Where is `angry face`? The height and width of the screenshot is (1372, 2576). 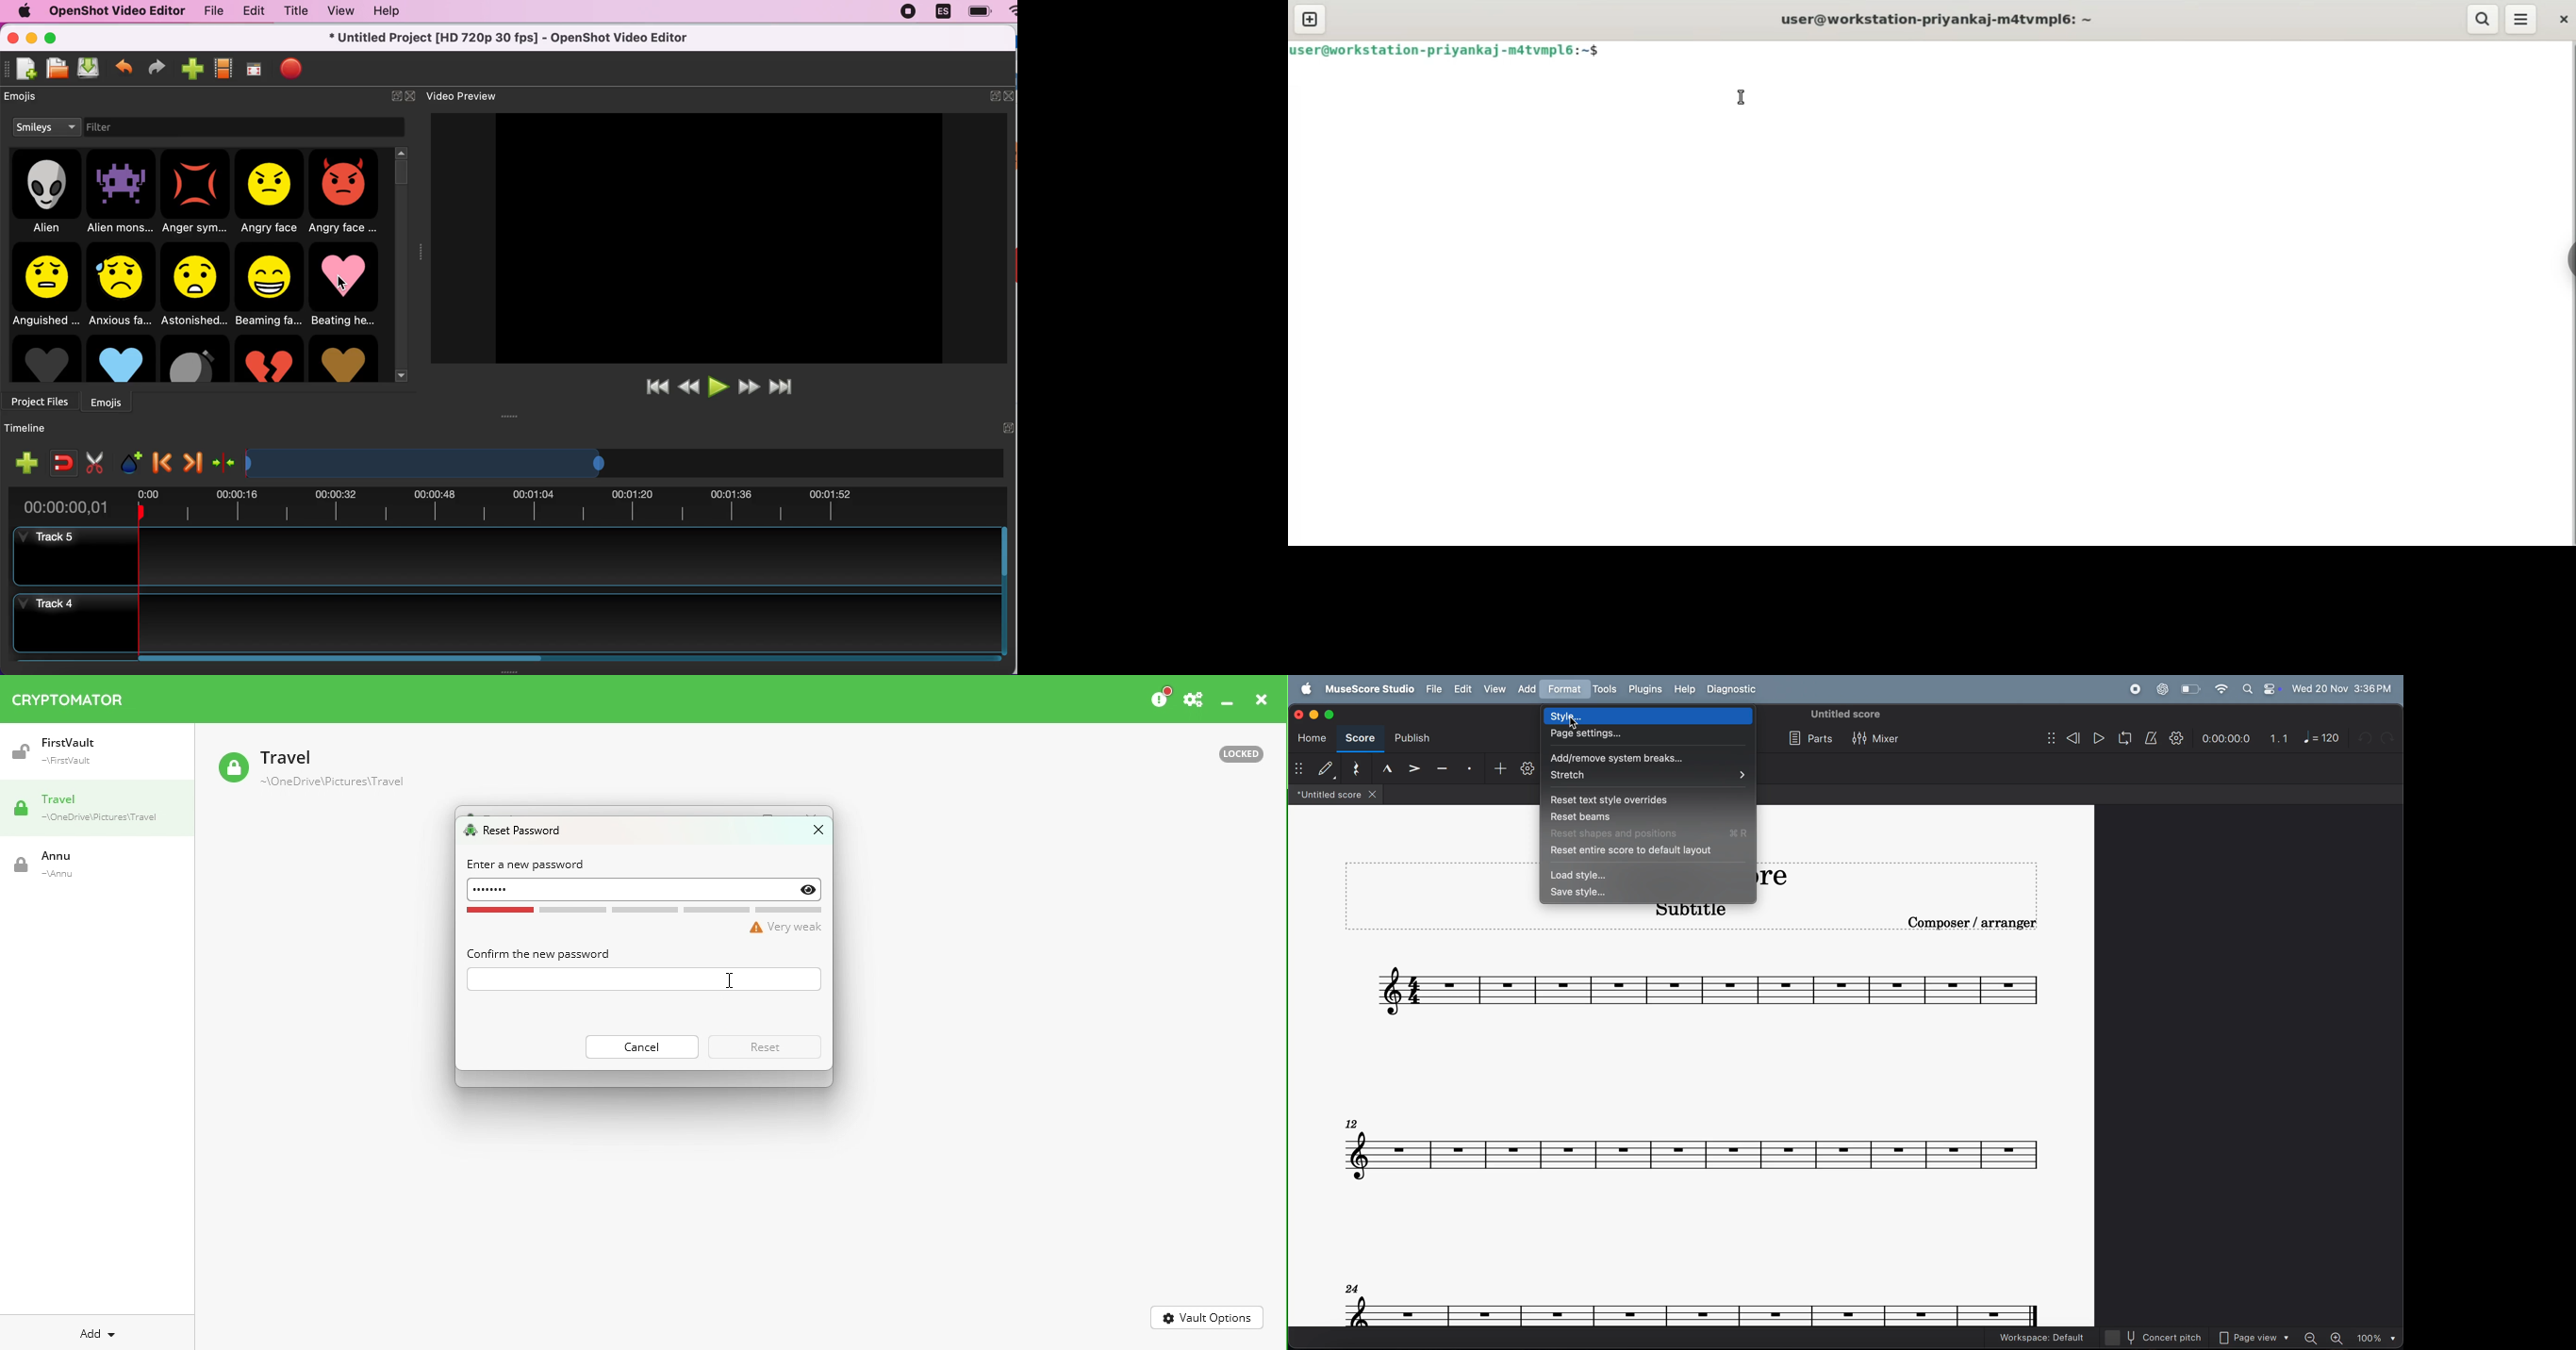
angry face is located at coordinates (271, 193).